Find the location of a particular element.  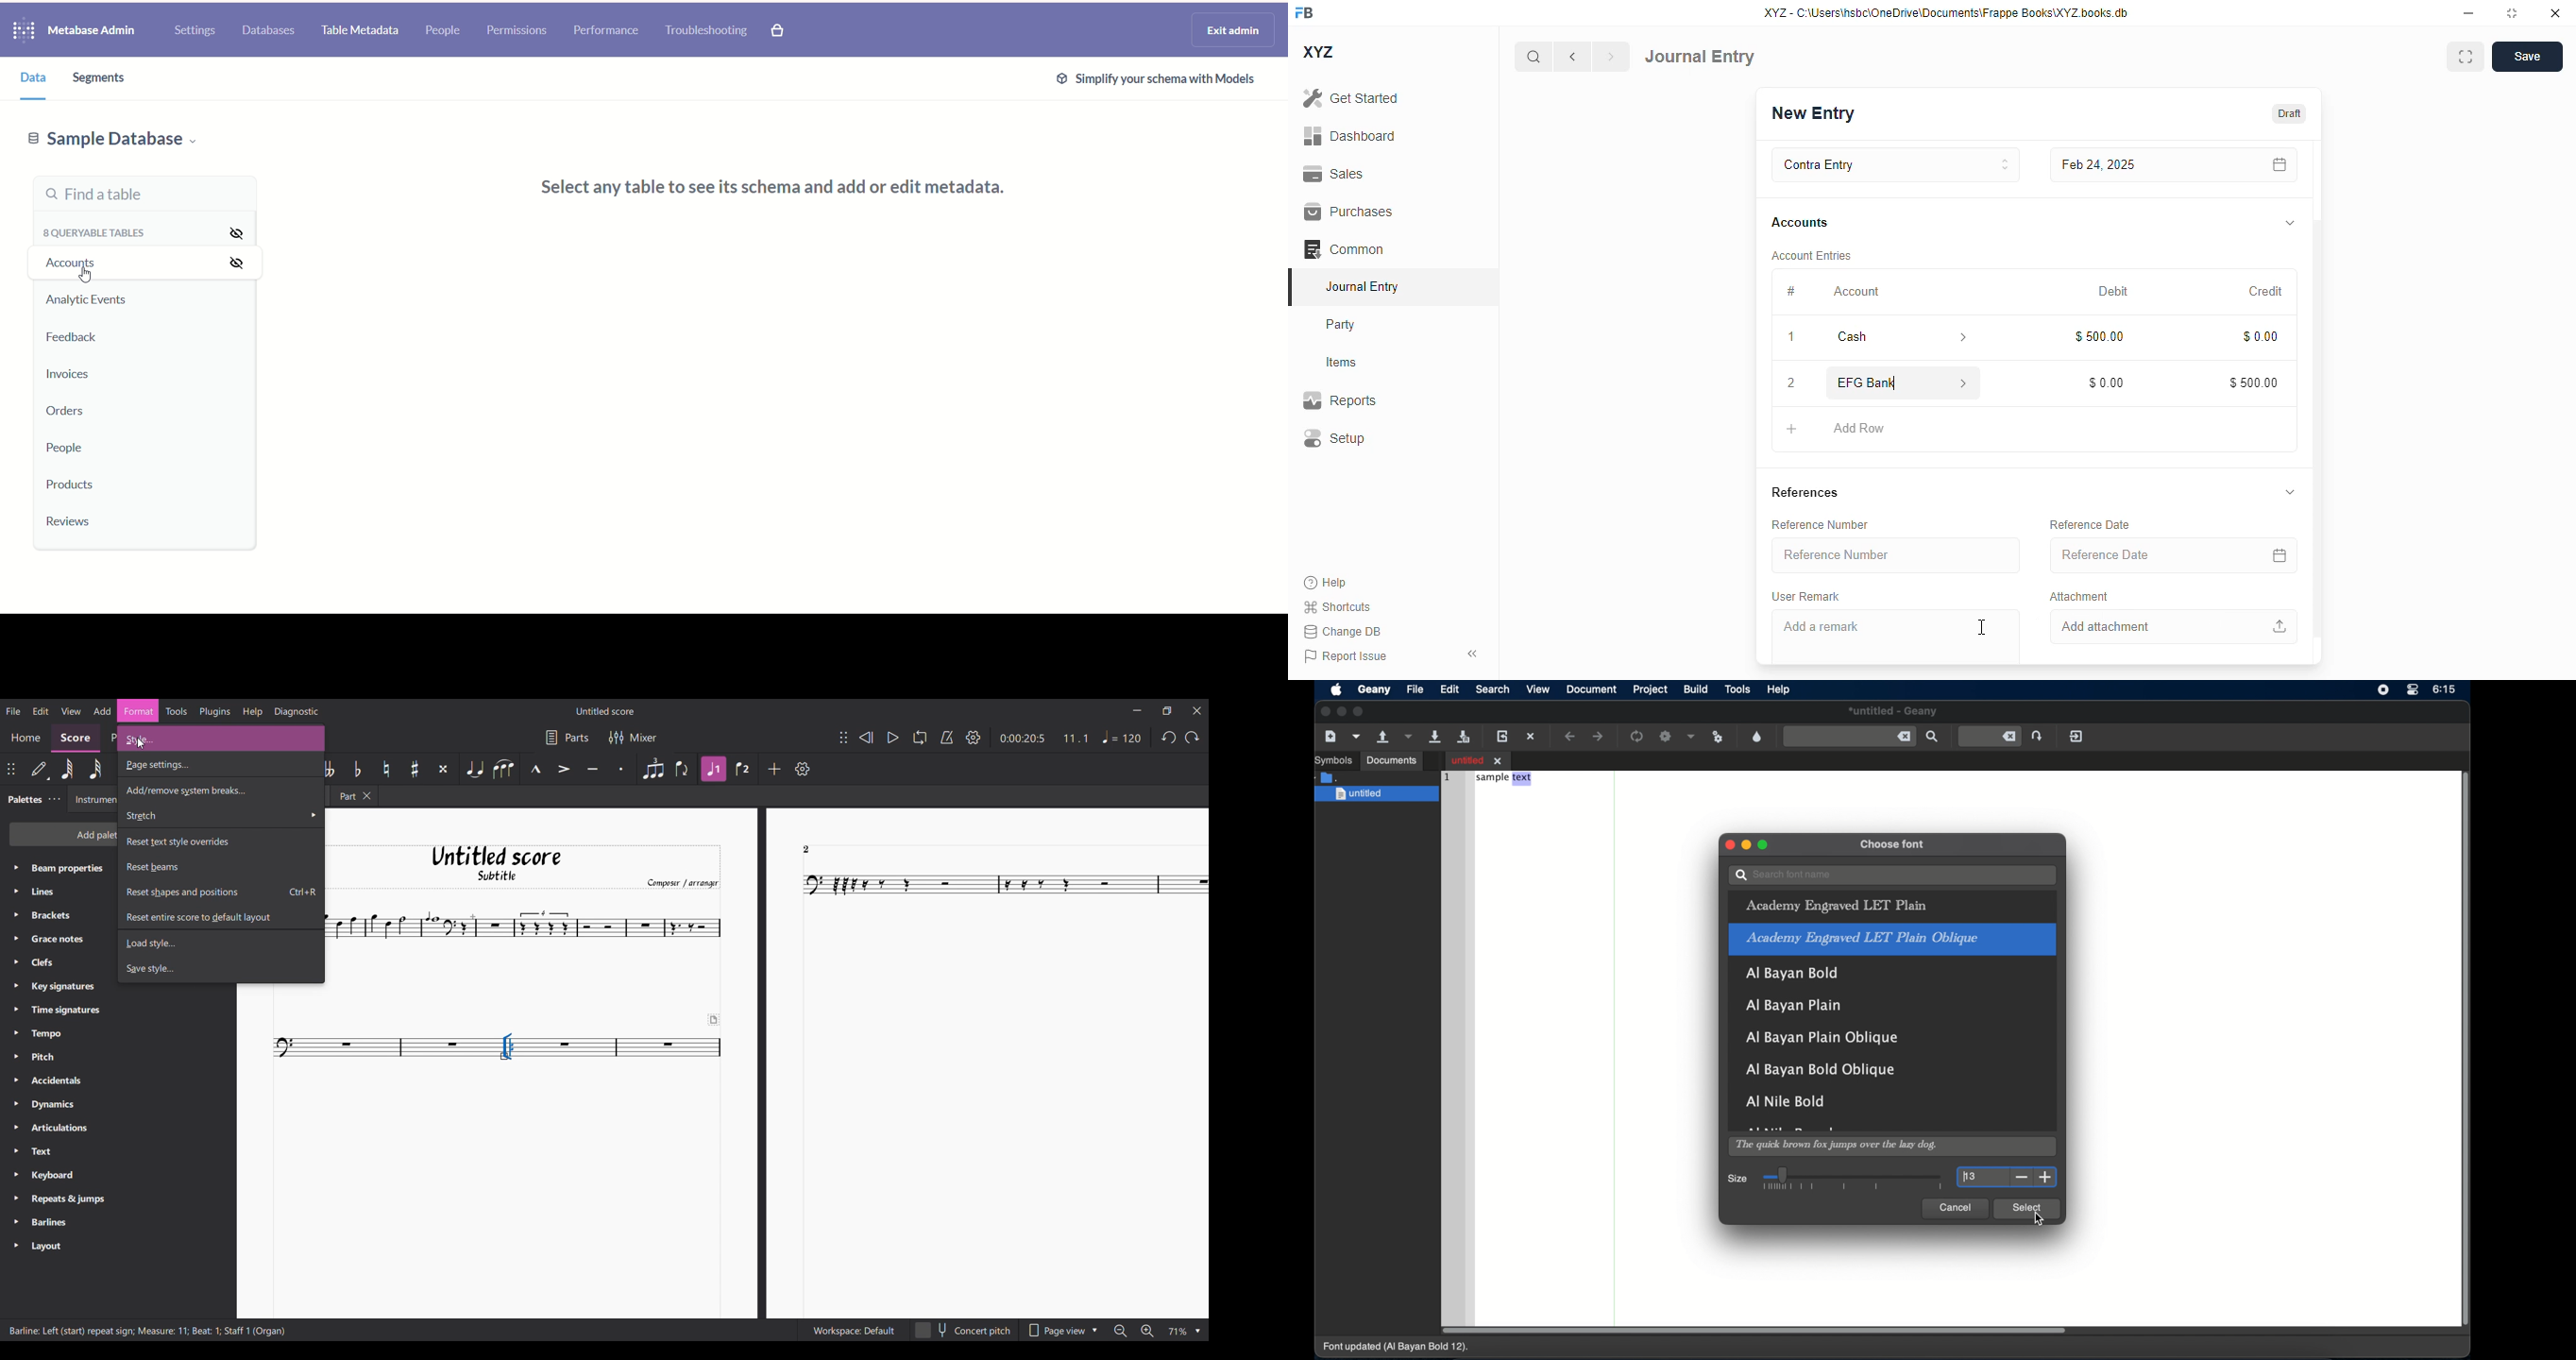

purchases is located at coordinates (1350, 212).